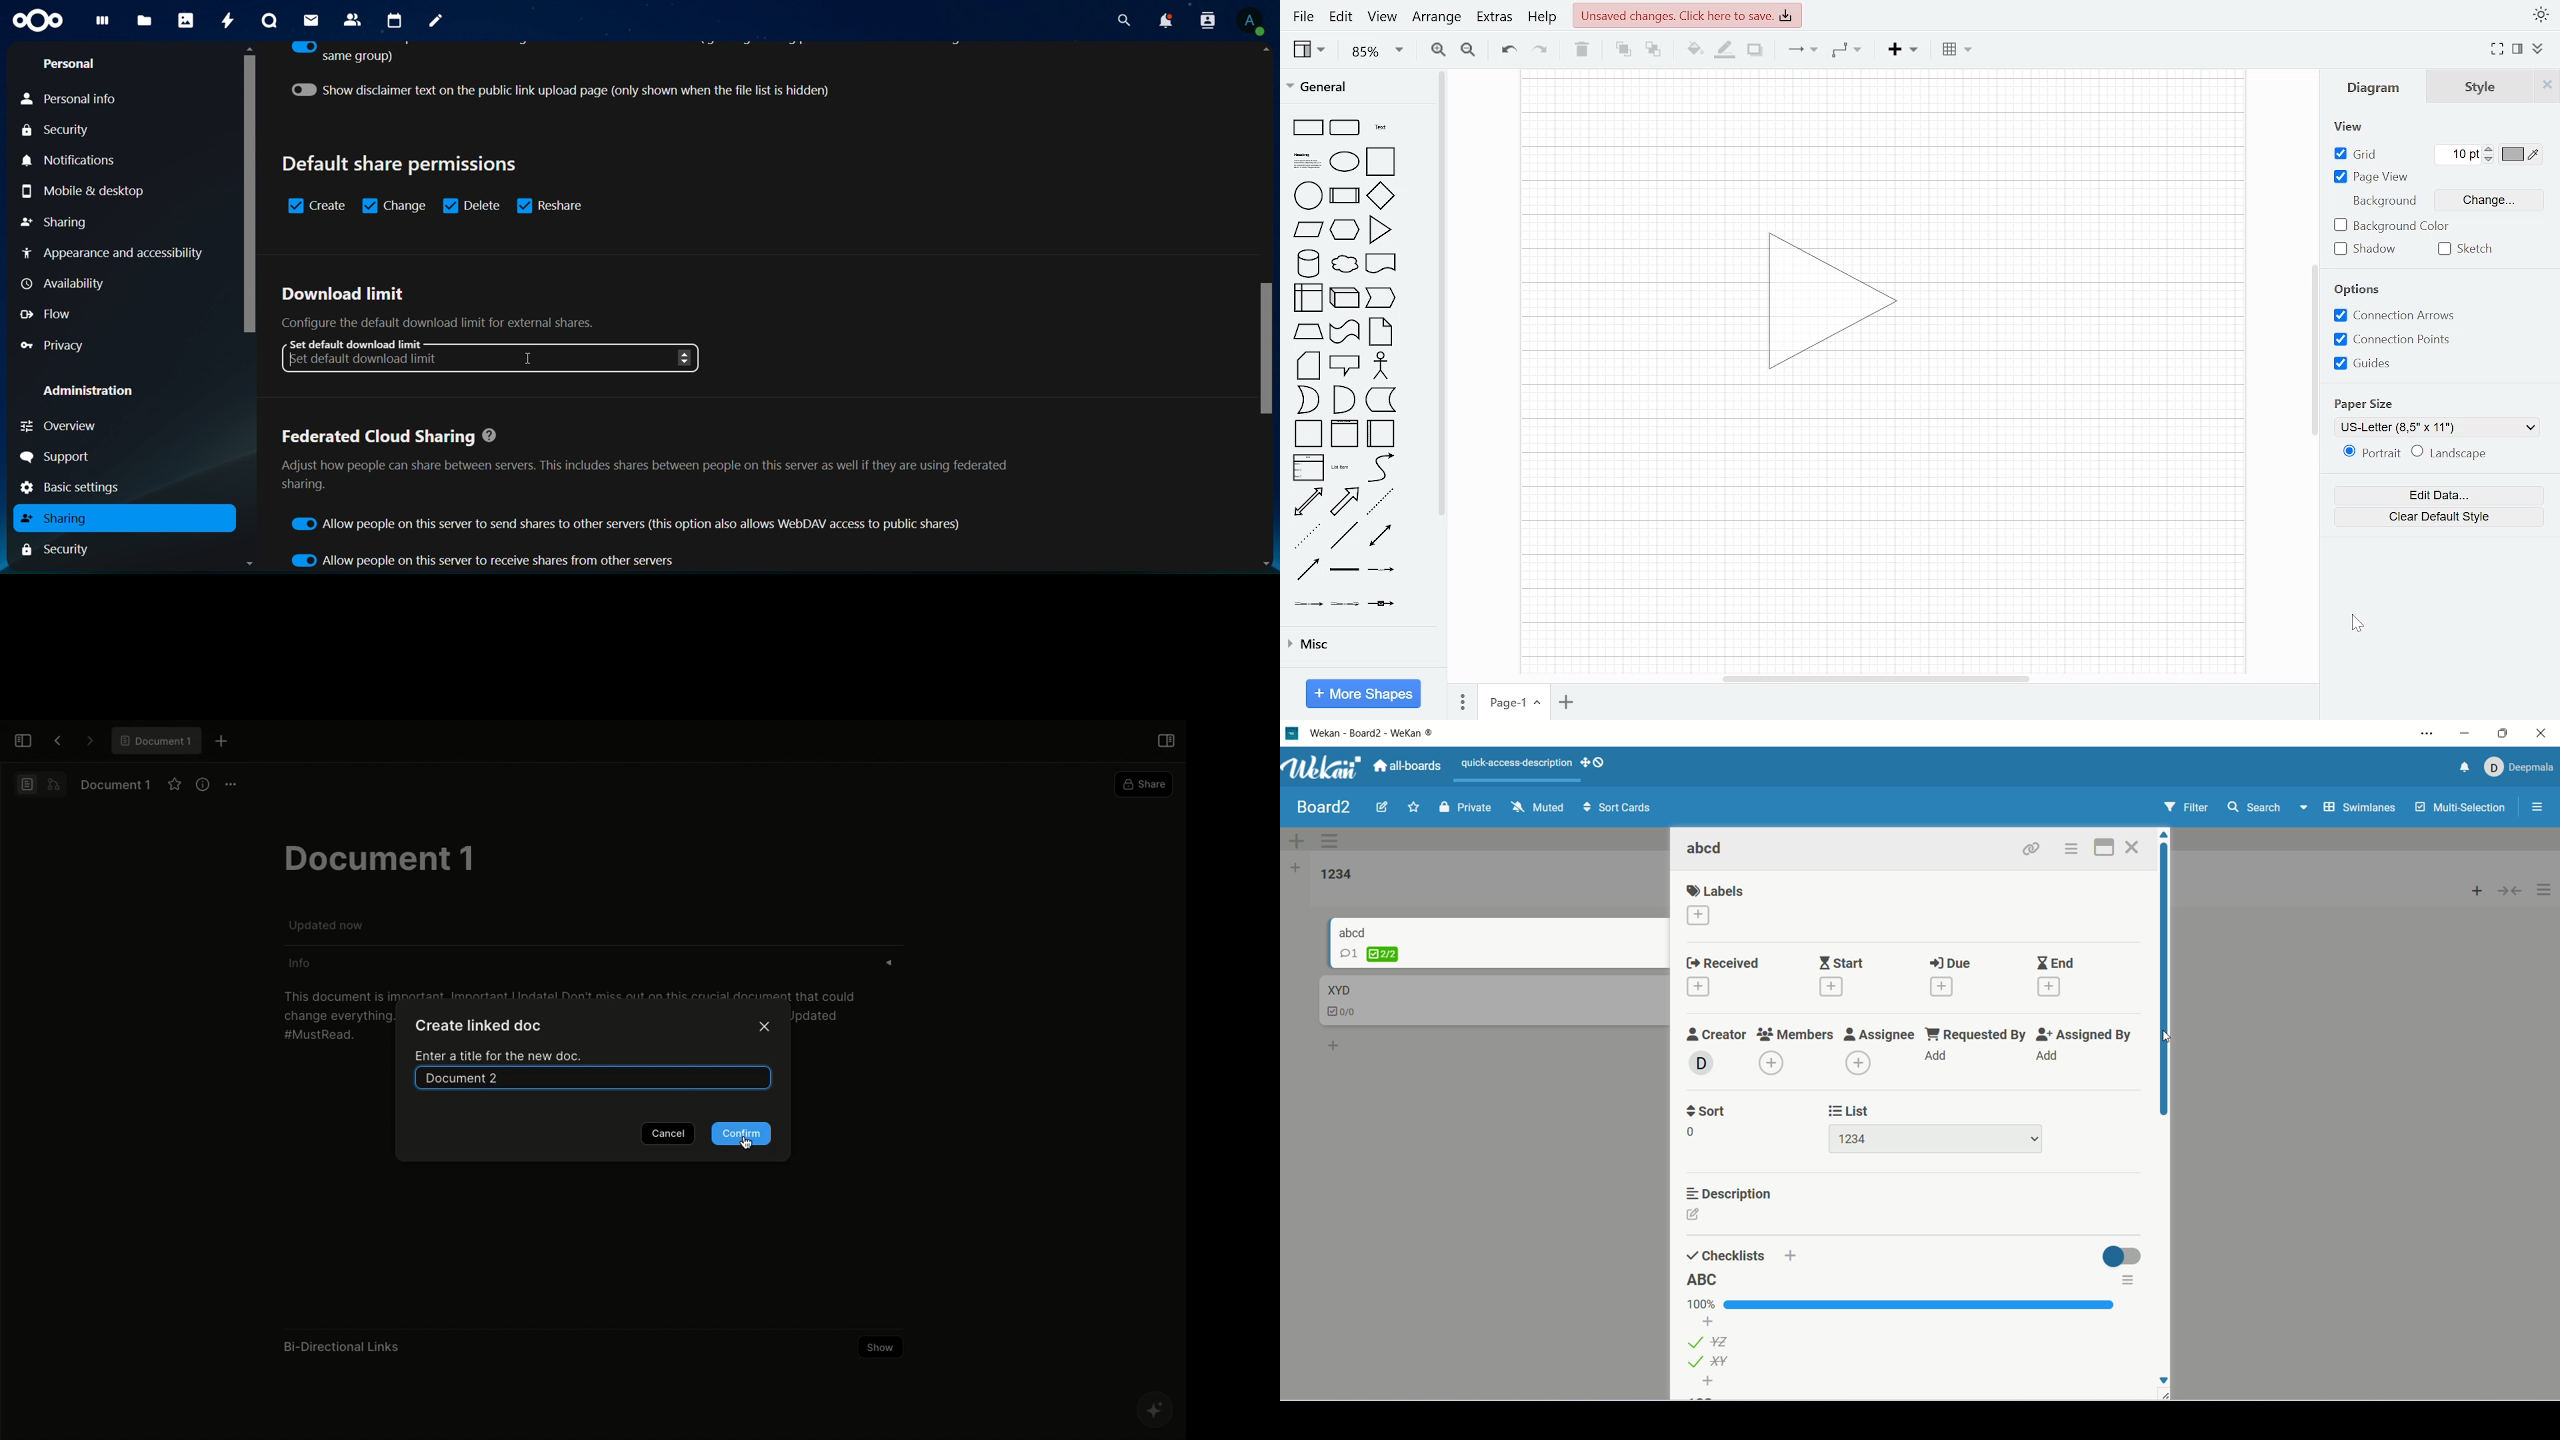 The width and height of the screenshot is (2576, 1456). I want to click on Potrait, so click(2372, 452).